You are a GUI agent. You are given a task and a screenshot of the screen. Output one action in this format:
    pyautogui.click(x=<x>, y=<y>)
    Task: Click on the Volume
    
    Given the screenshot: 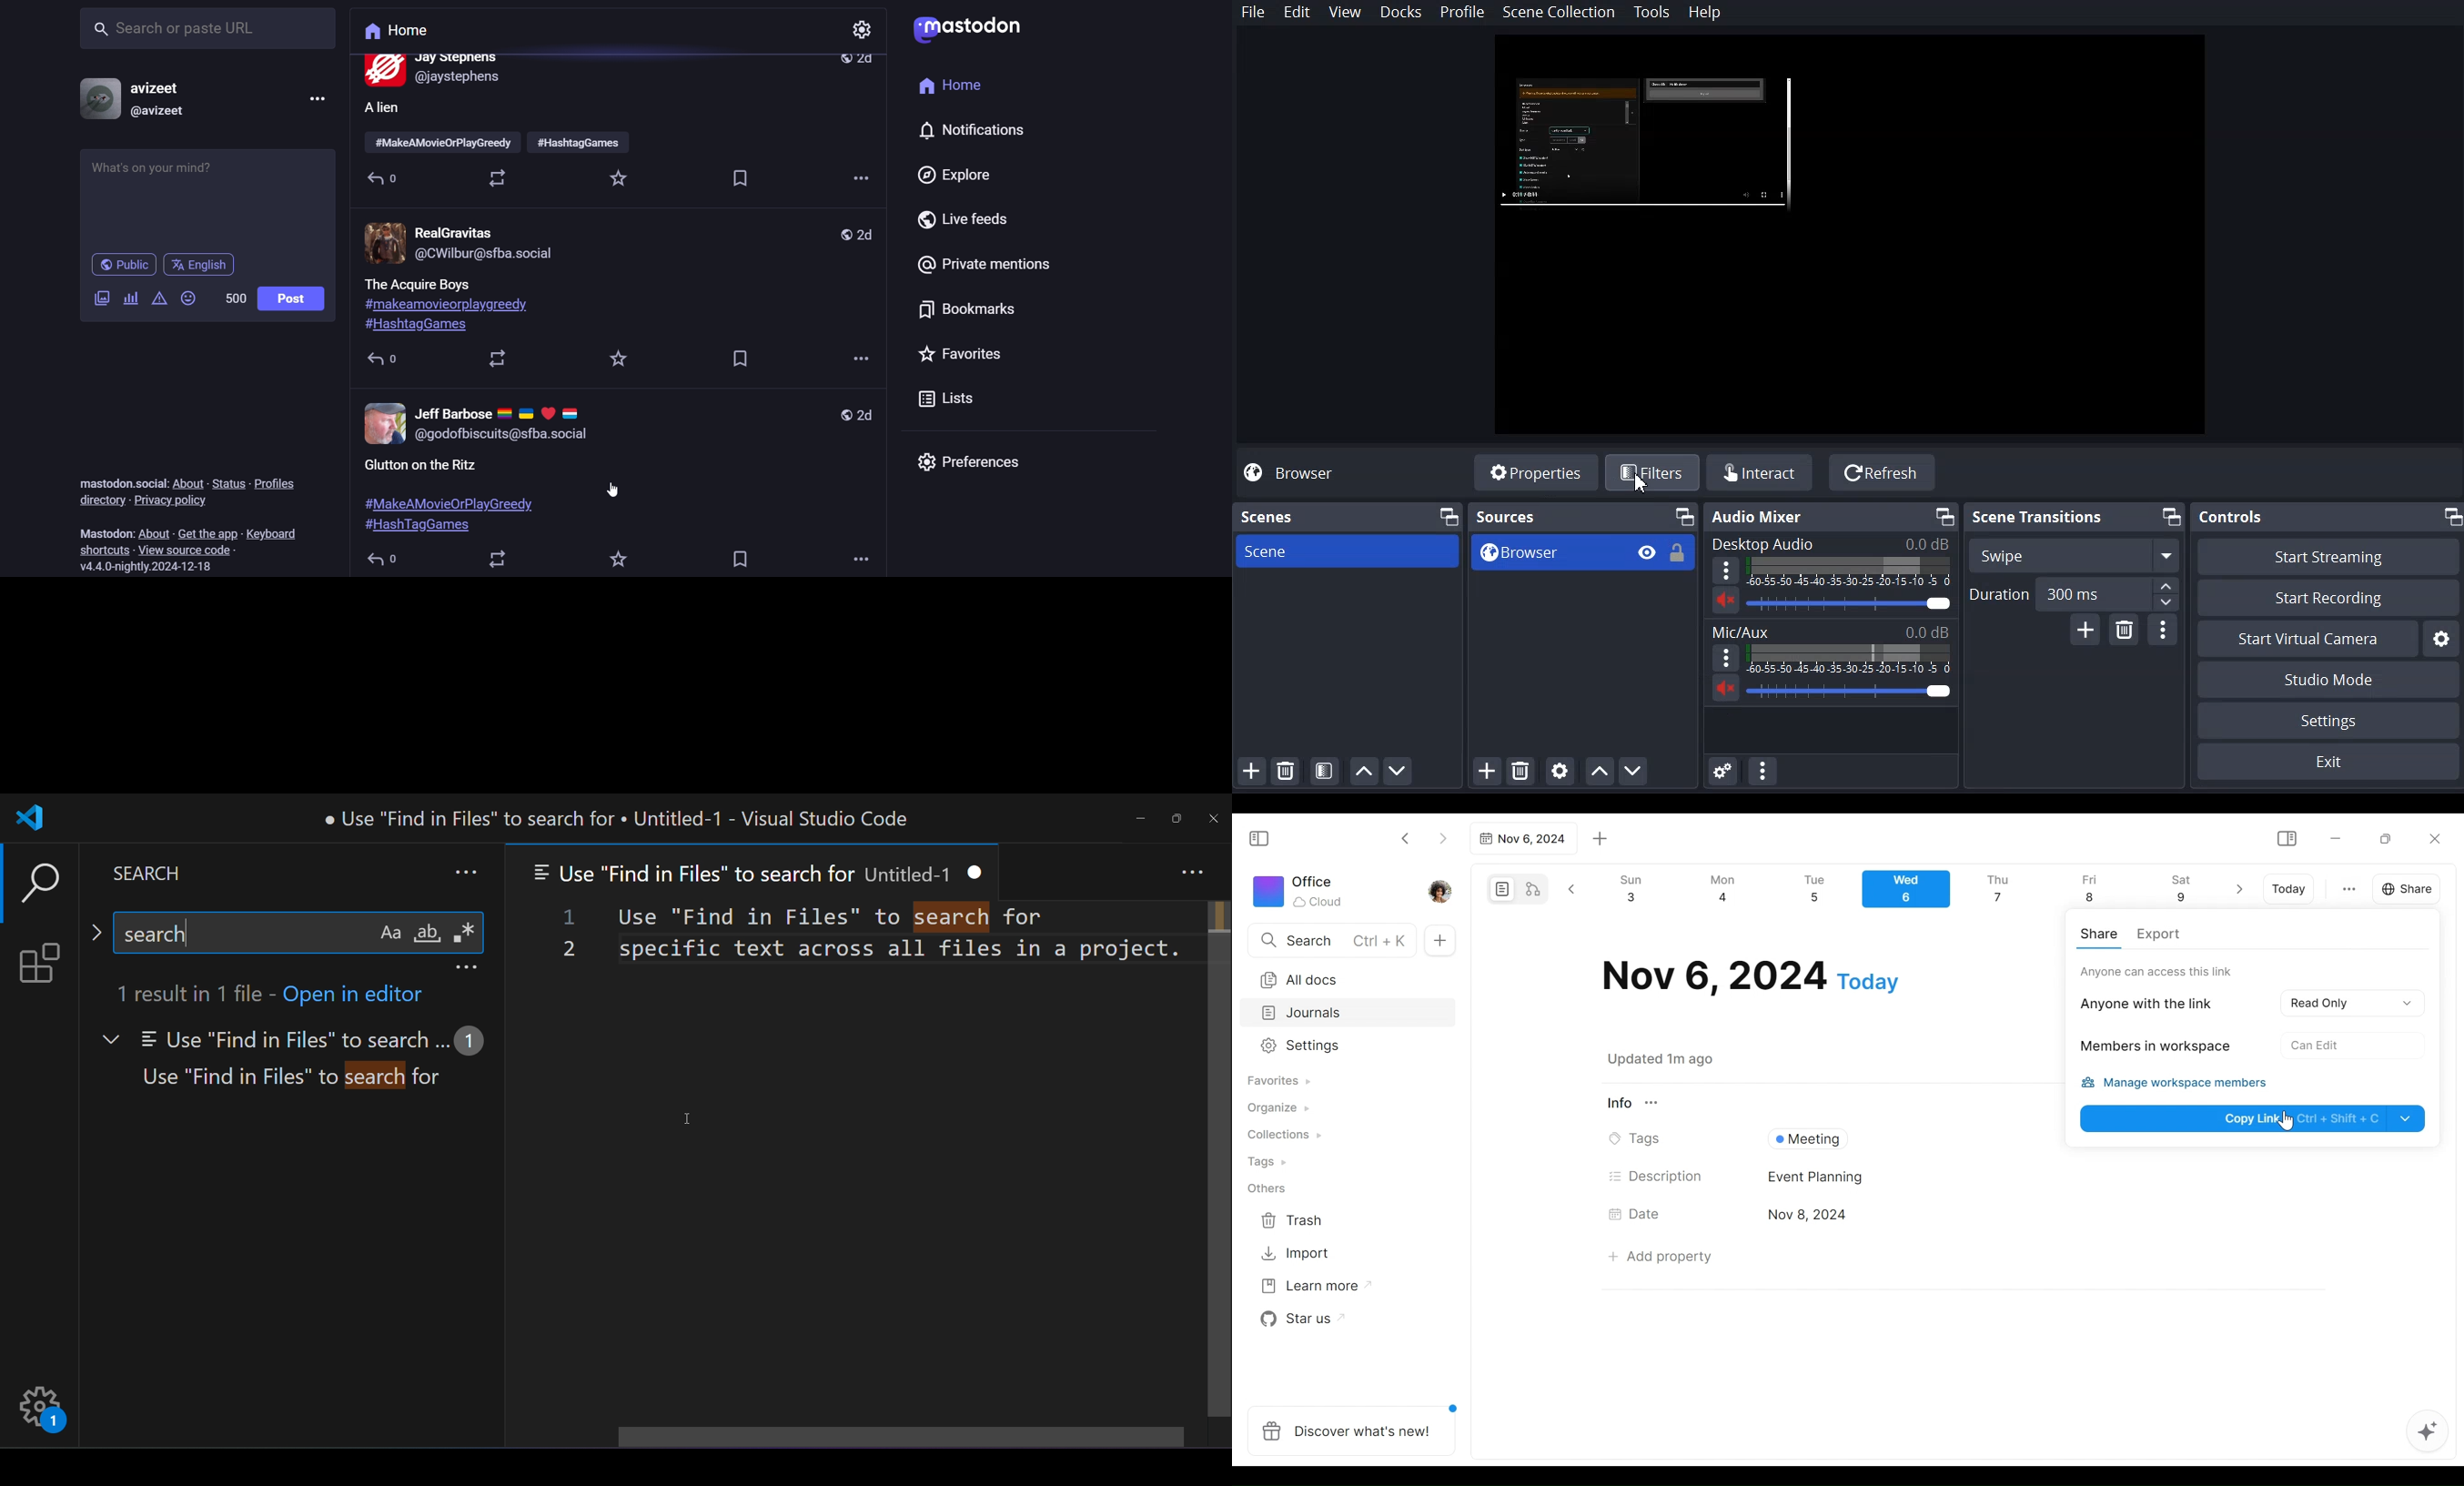 What is the action you would take?
    pyautogui.click(x=1725, y=601)
    